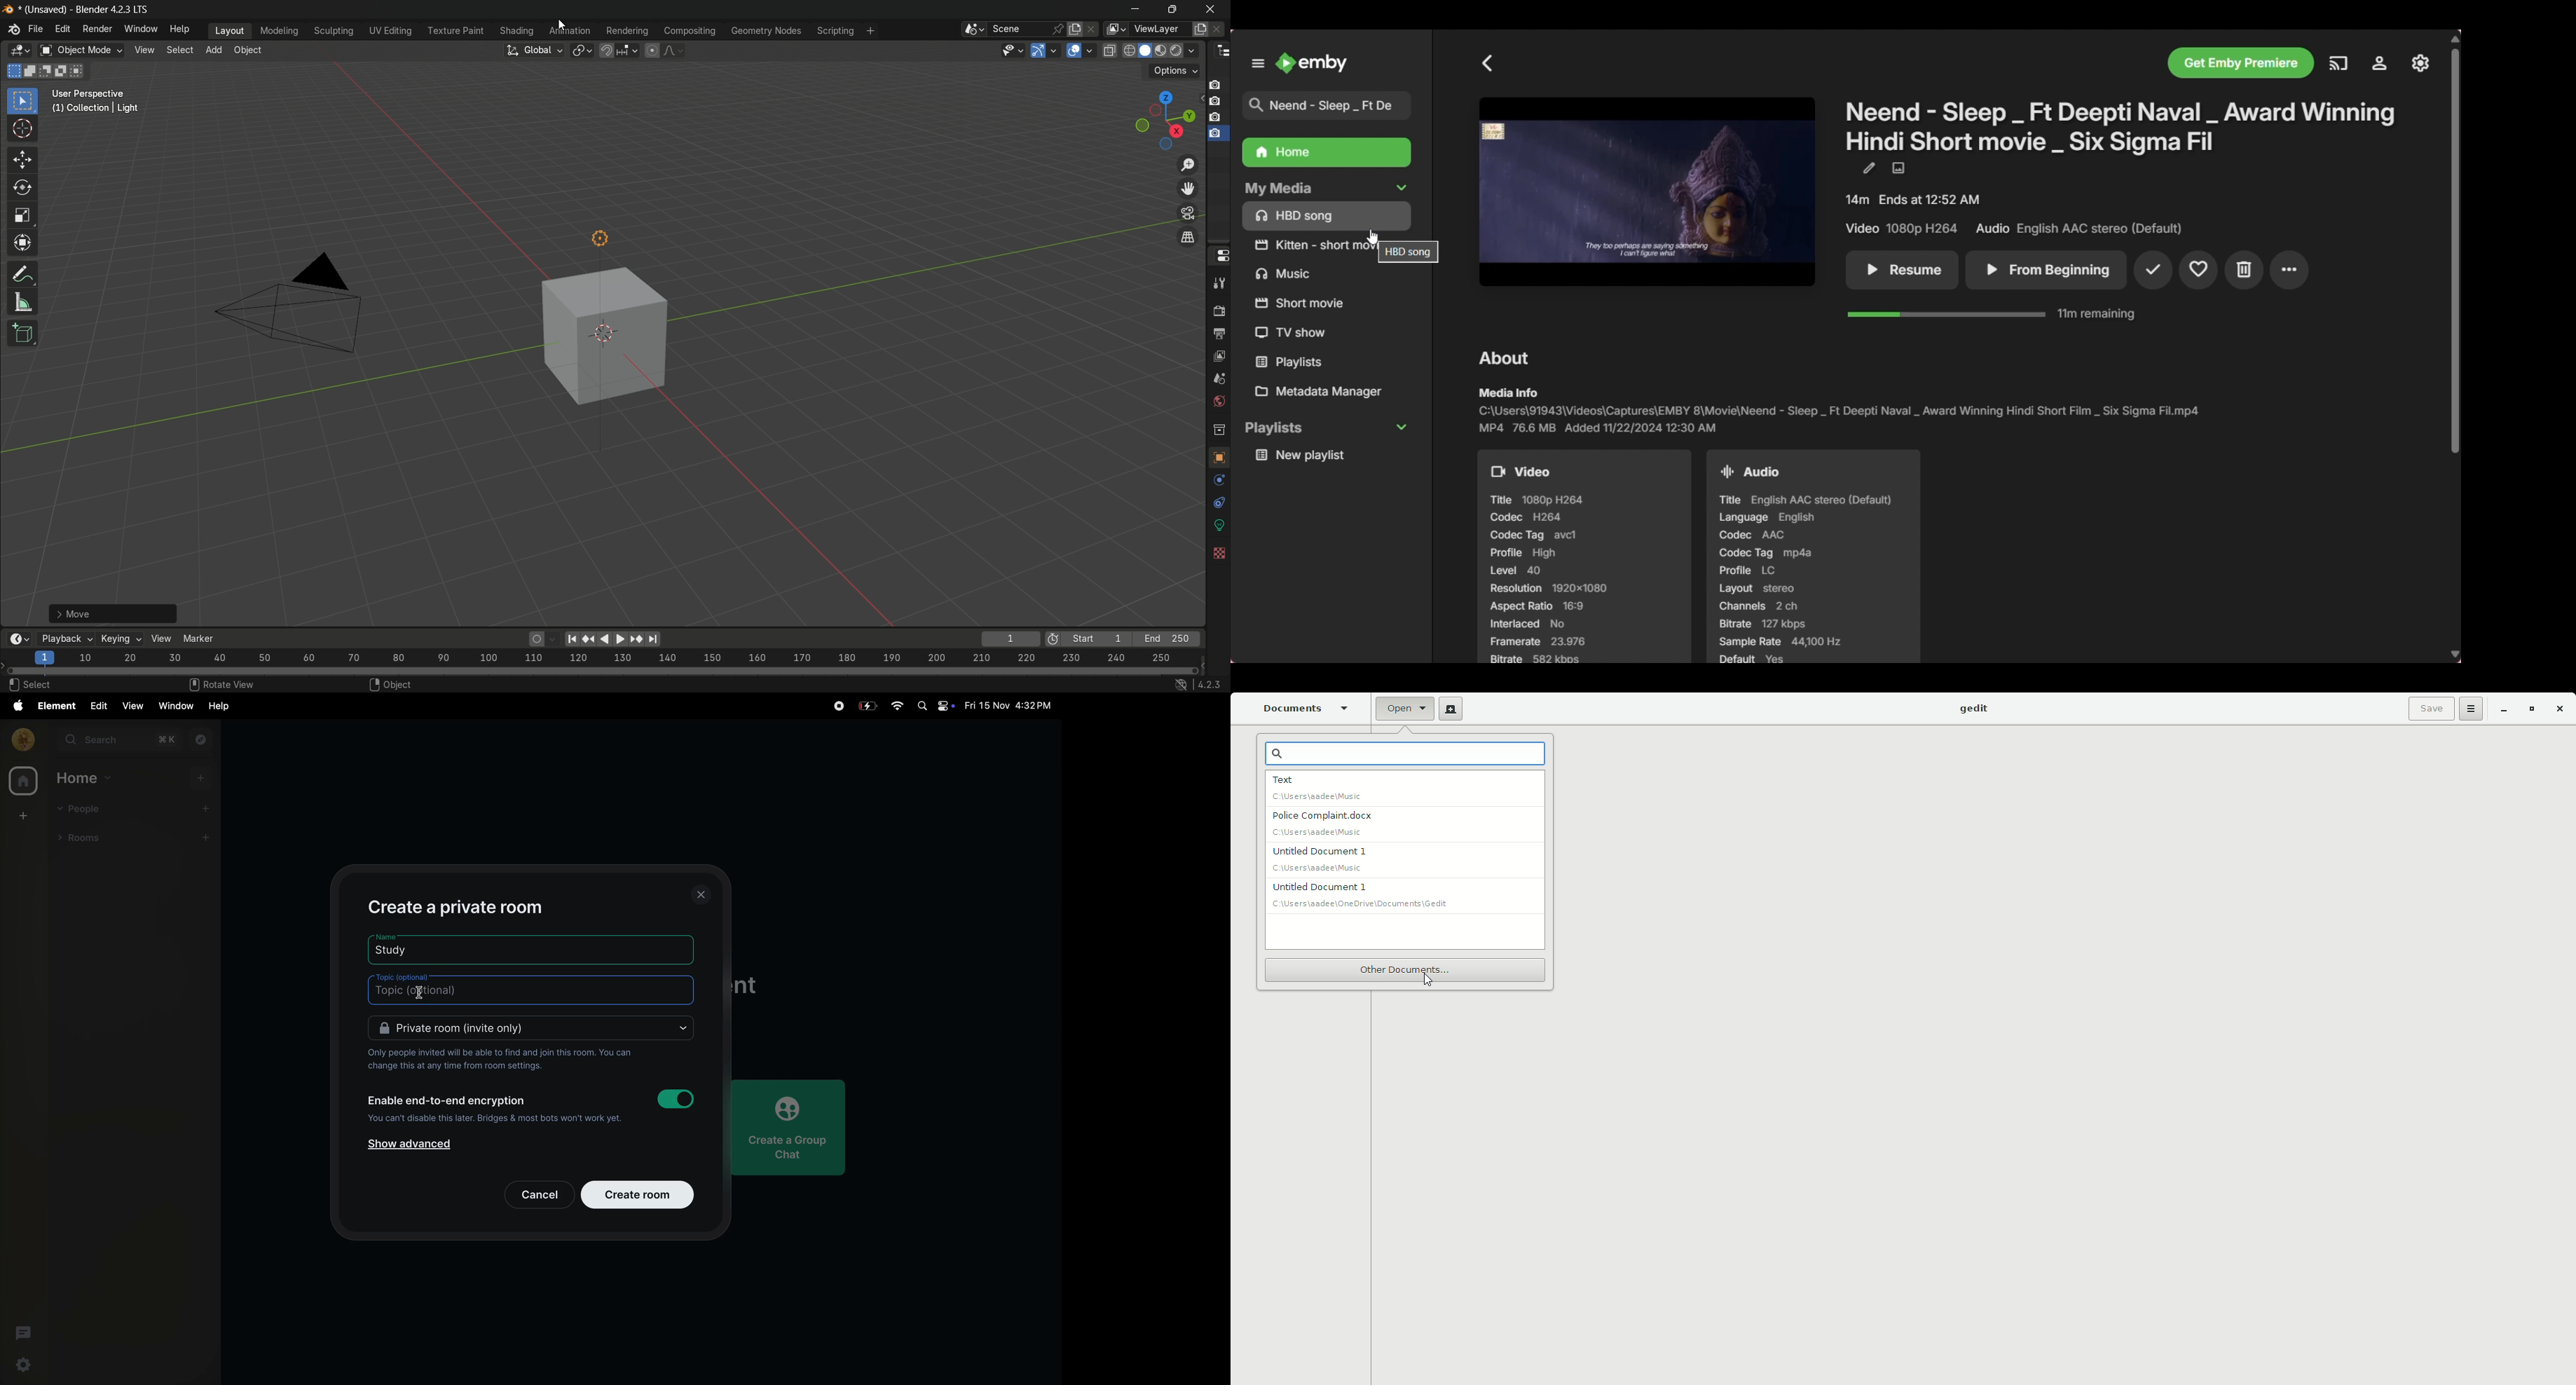 This screenshot has width=2576, height=1400. What do you see at coordinates (897, 706) in the screenshot?
I see `wifi` at bounding box center [897, 706].